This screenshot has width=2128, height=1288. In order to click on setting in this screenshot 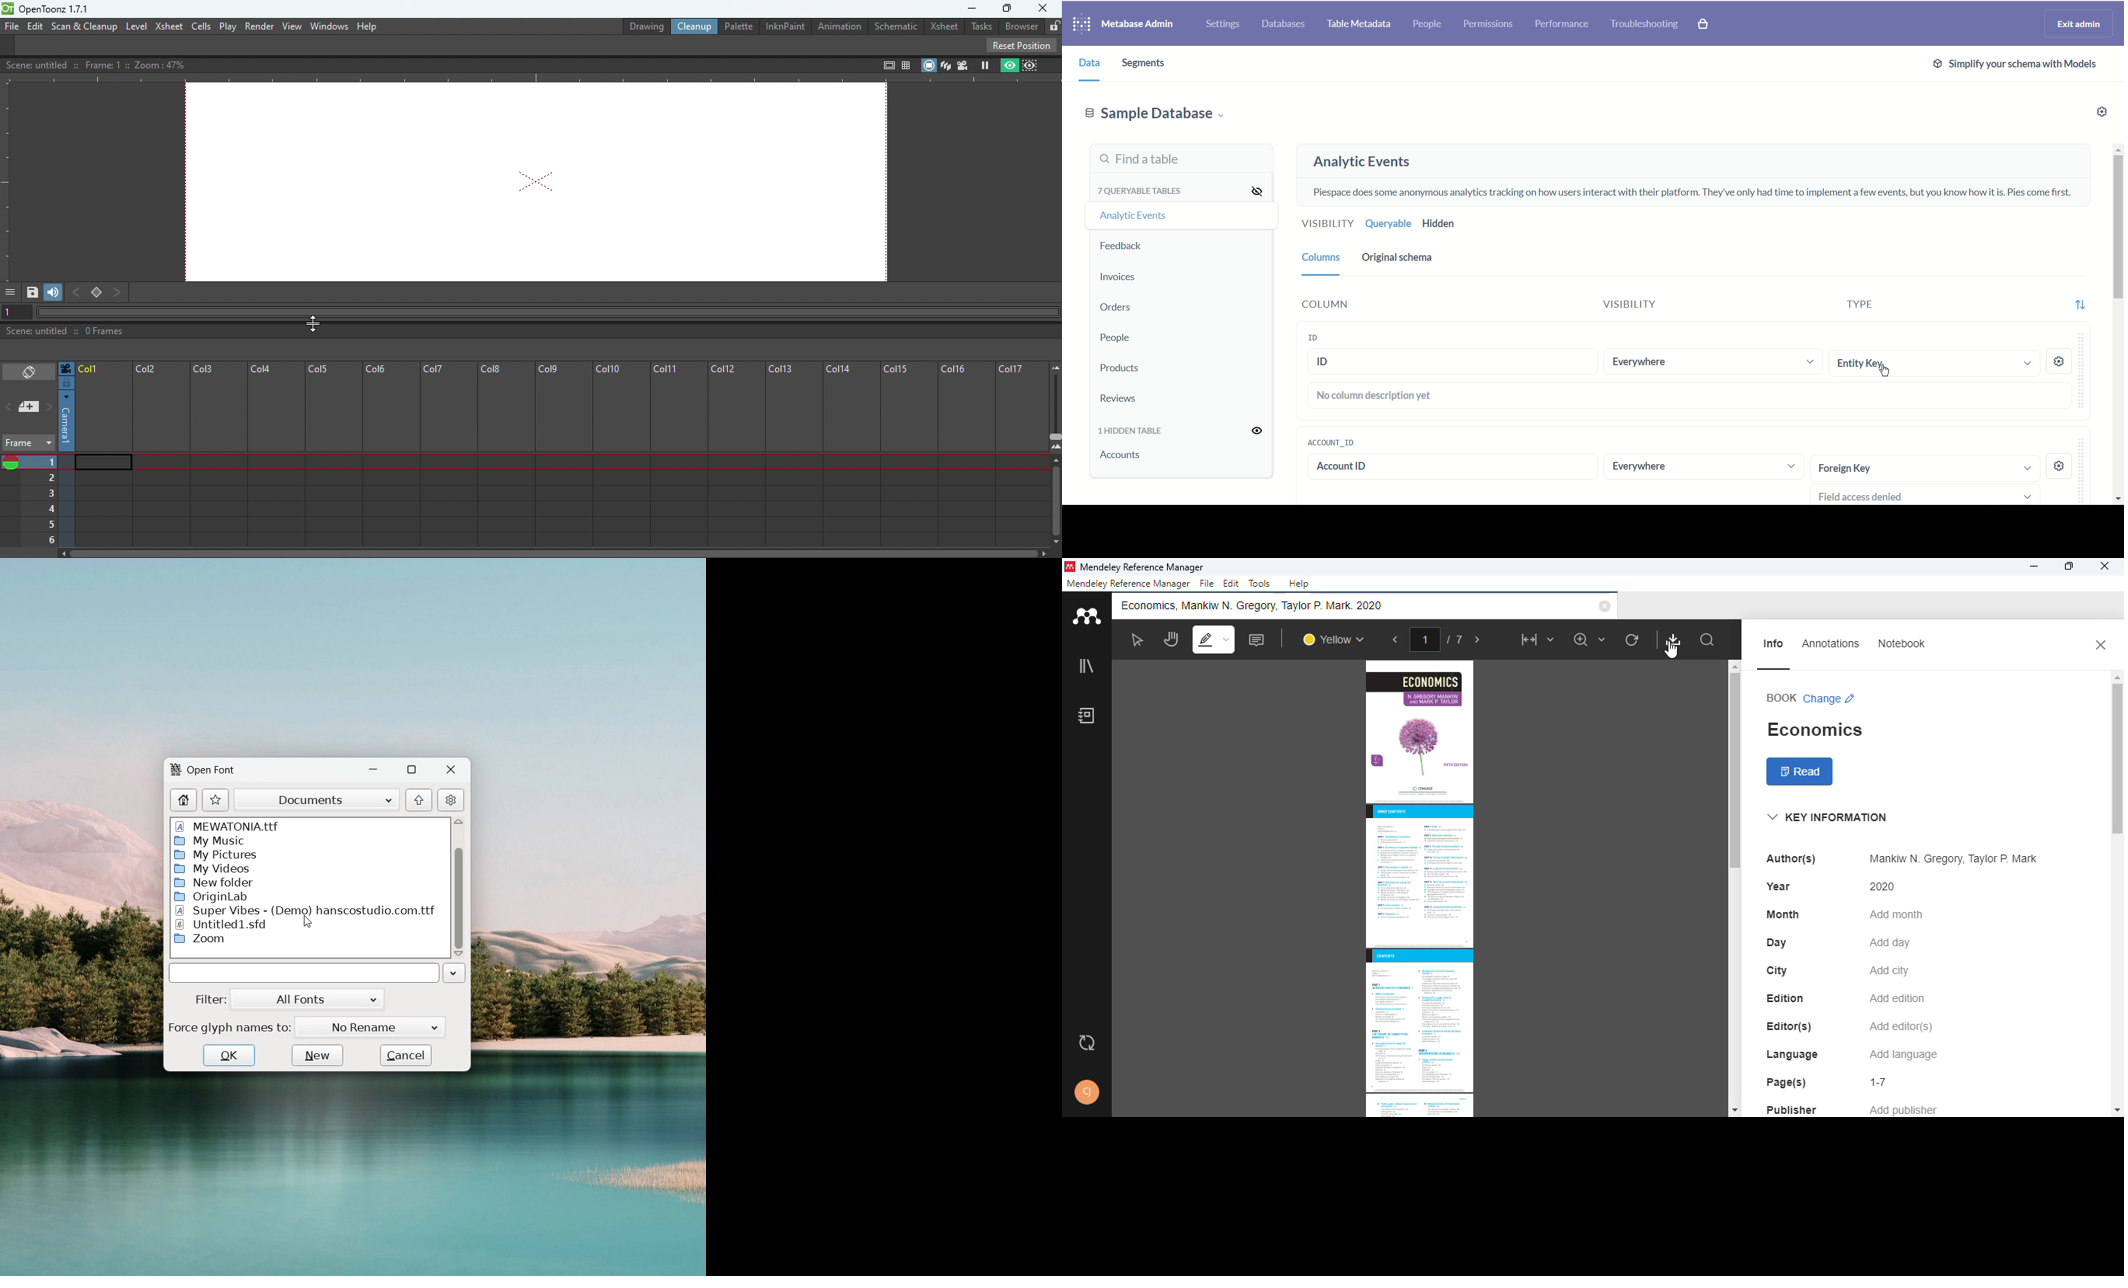, I will do `click(2060, 467)`.